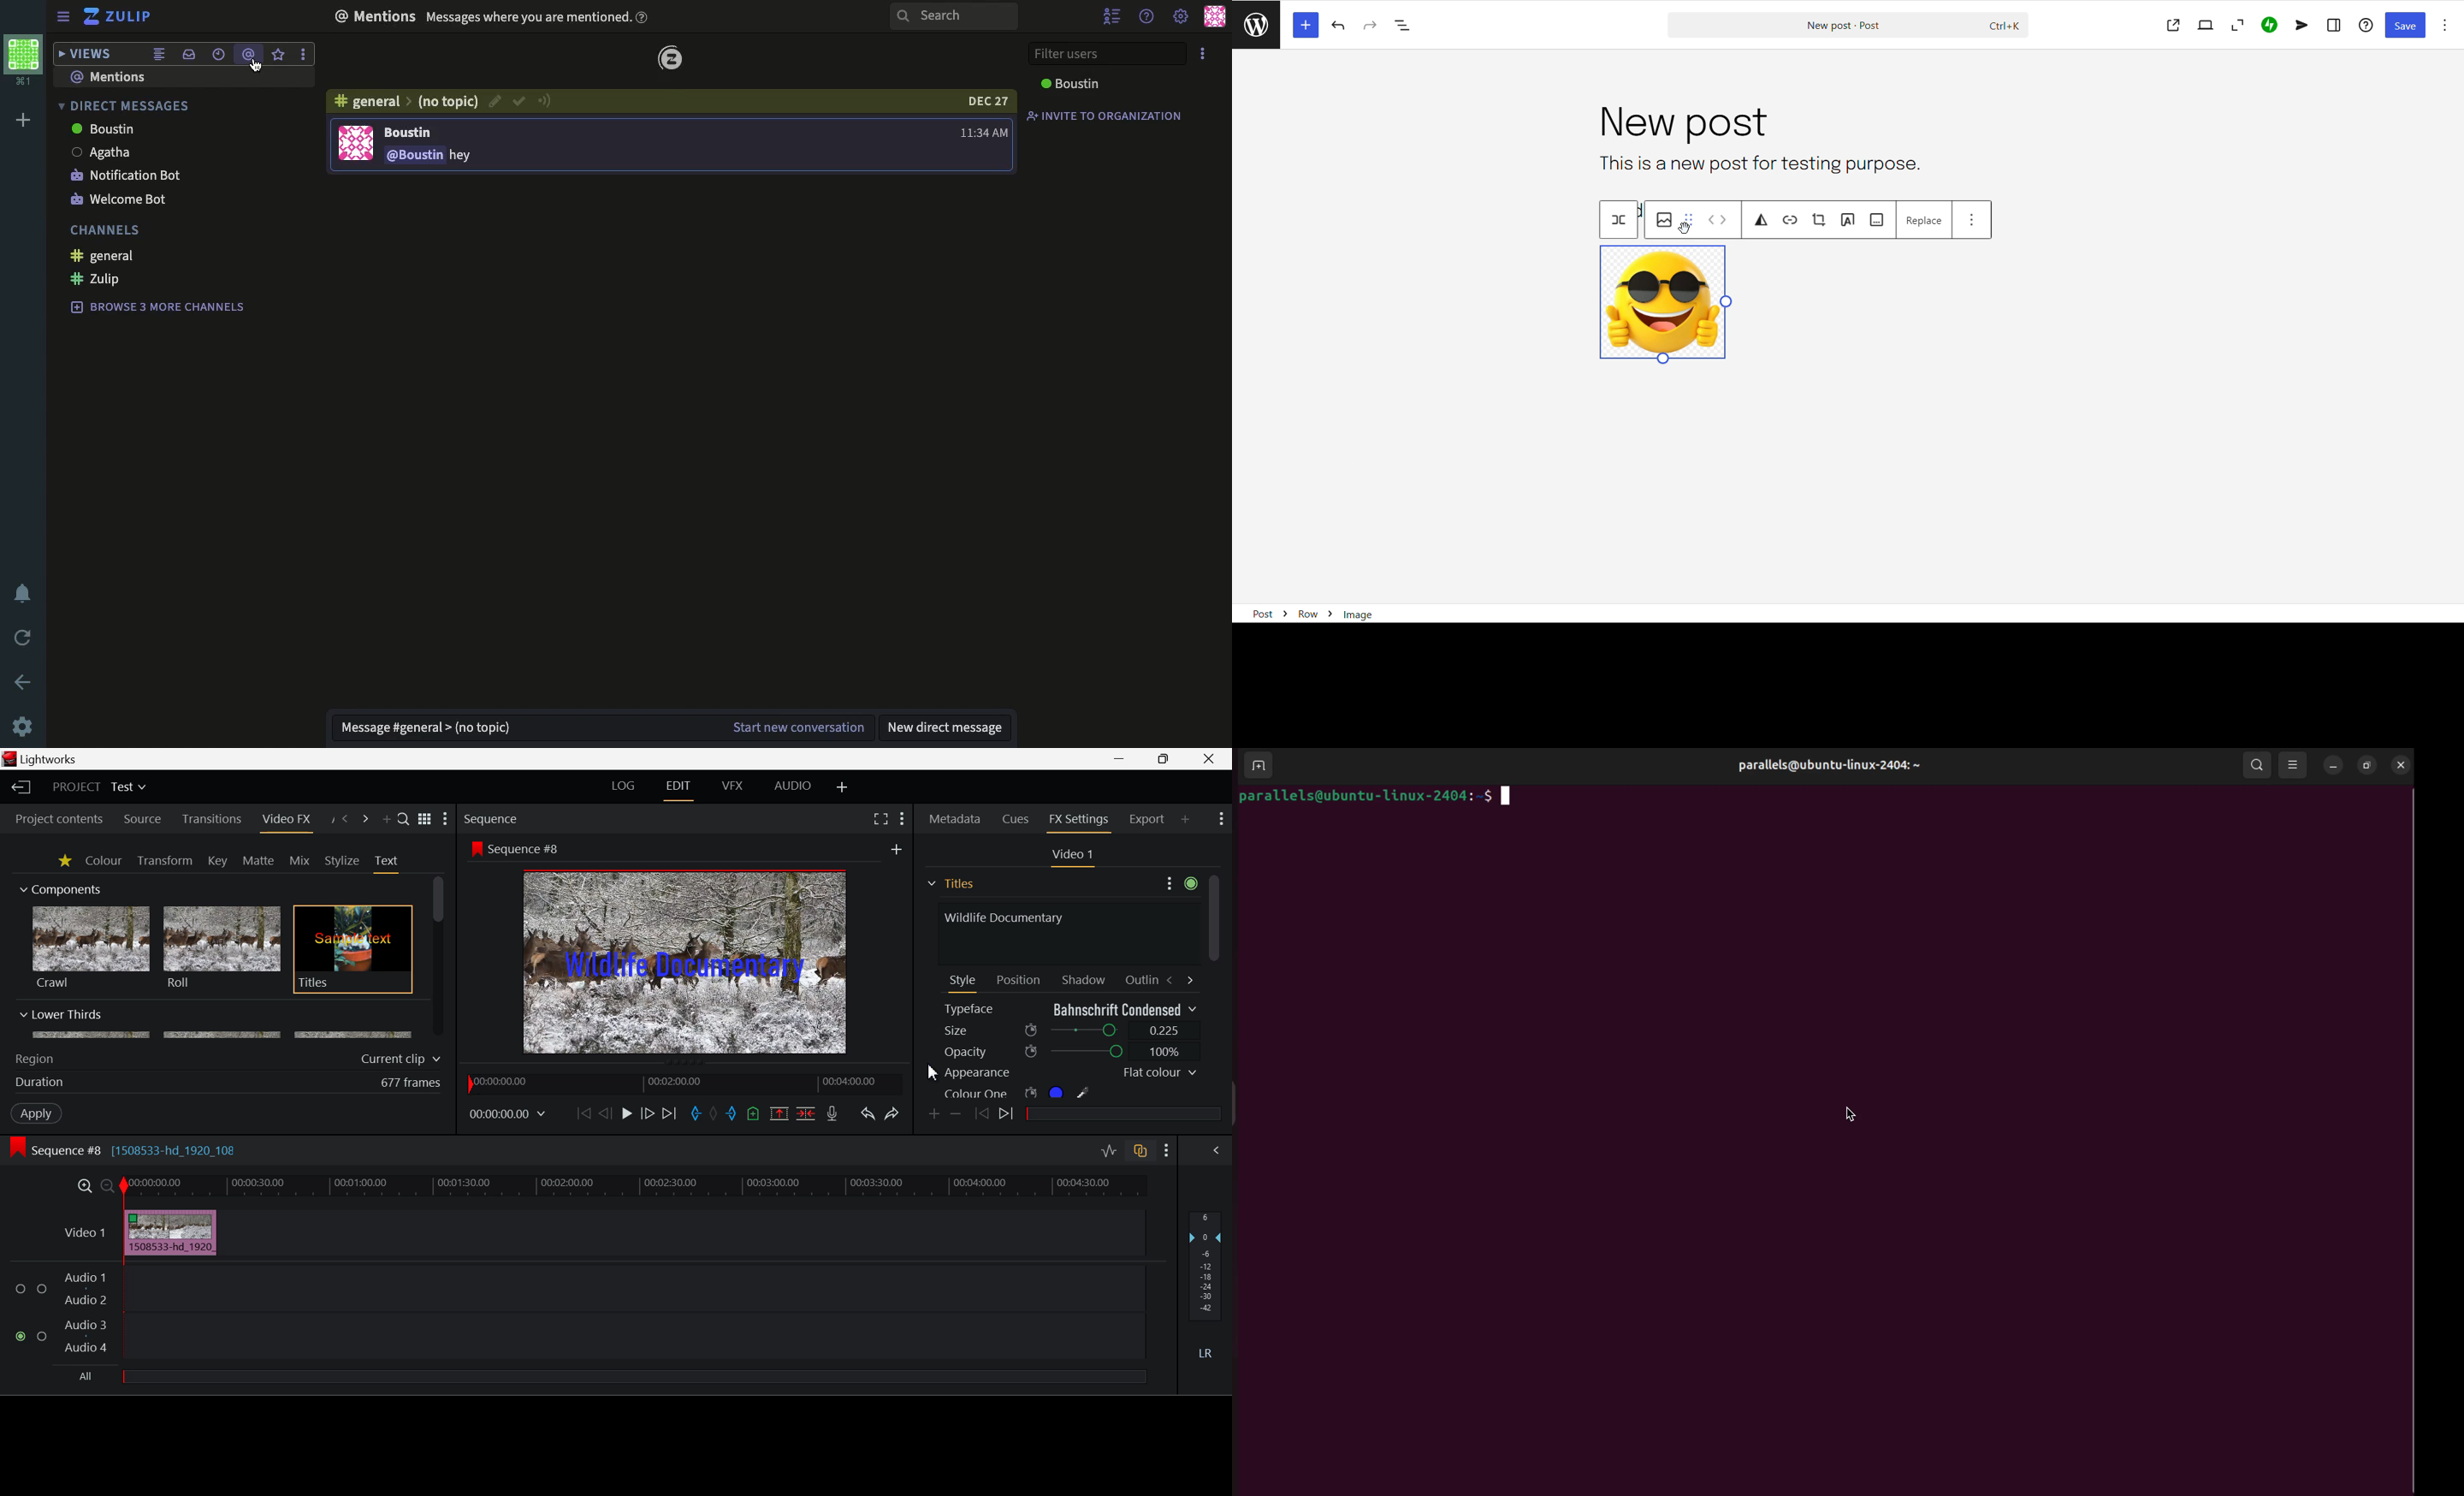  Describe the element at coordinates (932, 1073) in the screenshot. I see `Cursor Position AFTER_LAST_ACTION` at that location.